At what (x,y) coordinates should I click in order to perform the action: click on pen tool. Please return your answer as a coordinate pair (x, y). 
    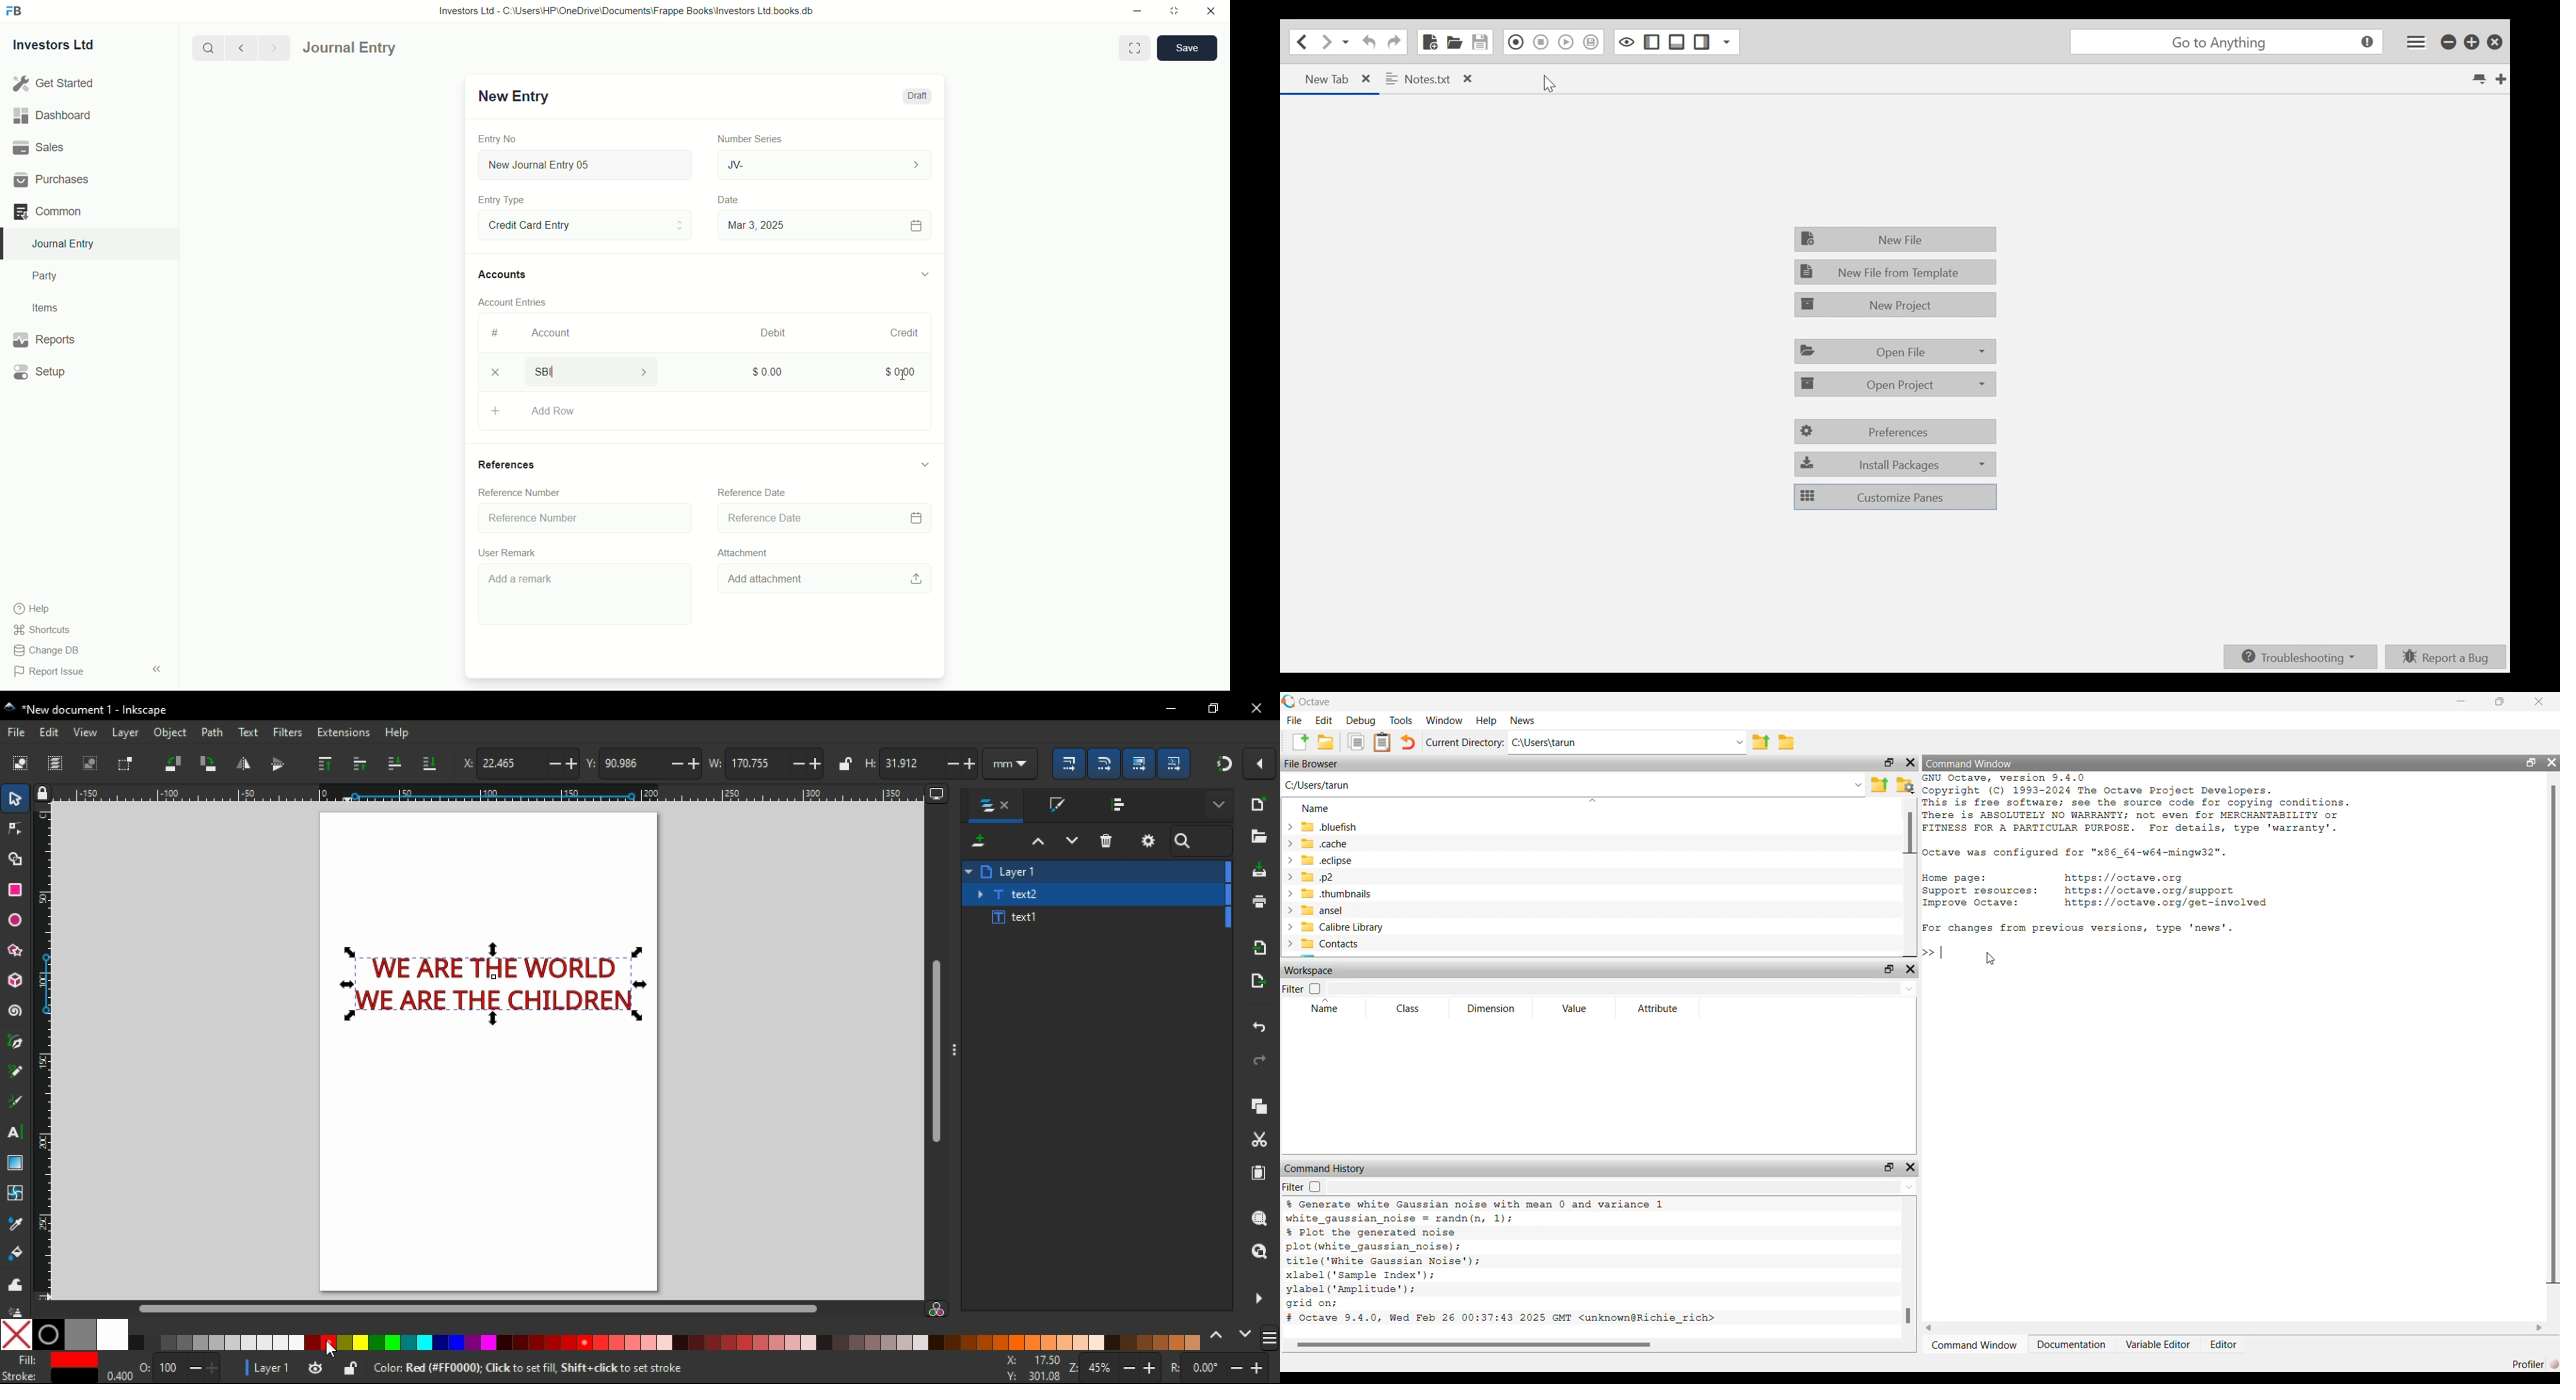
    Looking at the image, I should click on (14, 1045).